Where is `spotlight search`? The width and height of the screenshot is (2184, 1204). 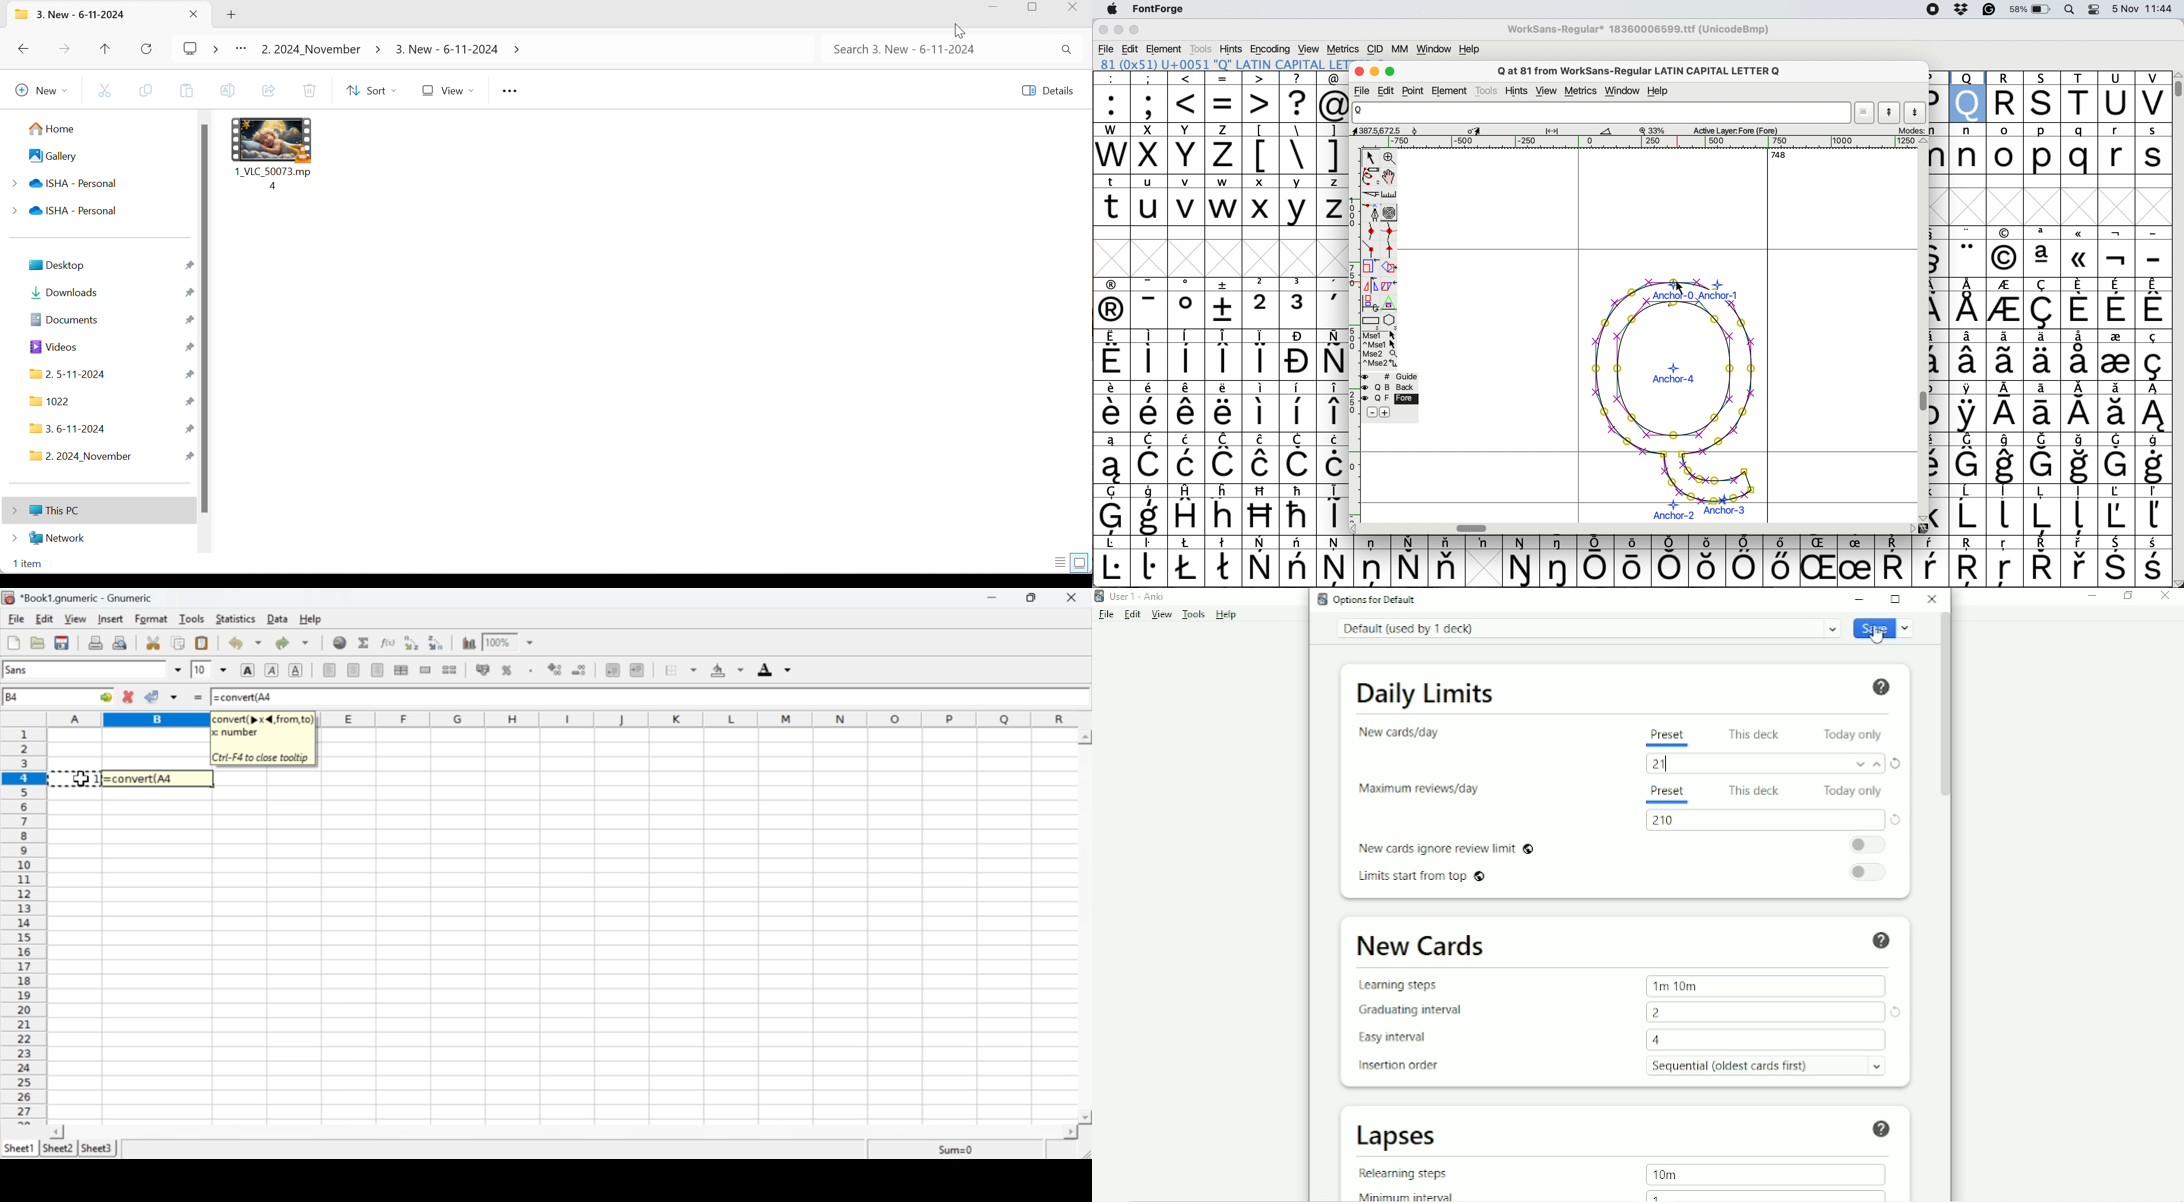
spotlight search is located at coordinates (2072, 10).